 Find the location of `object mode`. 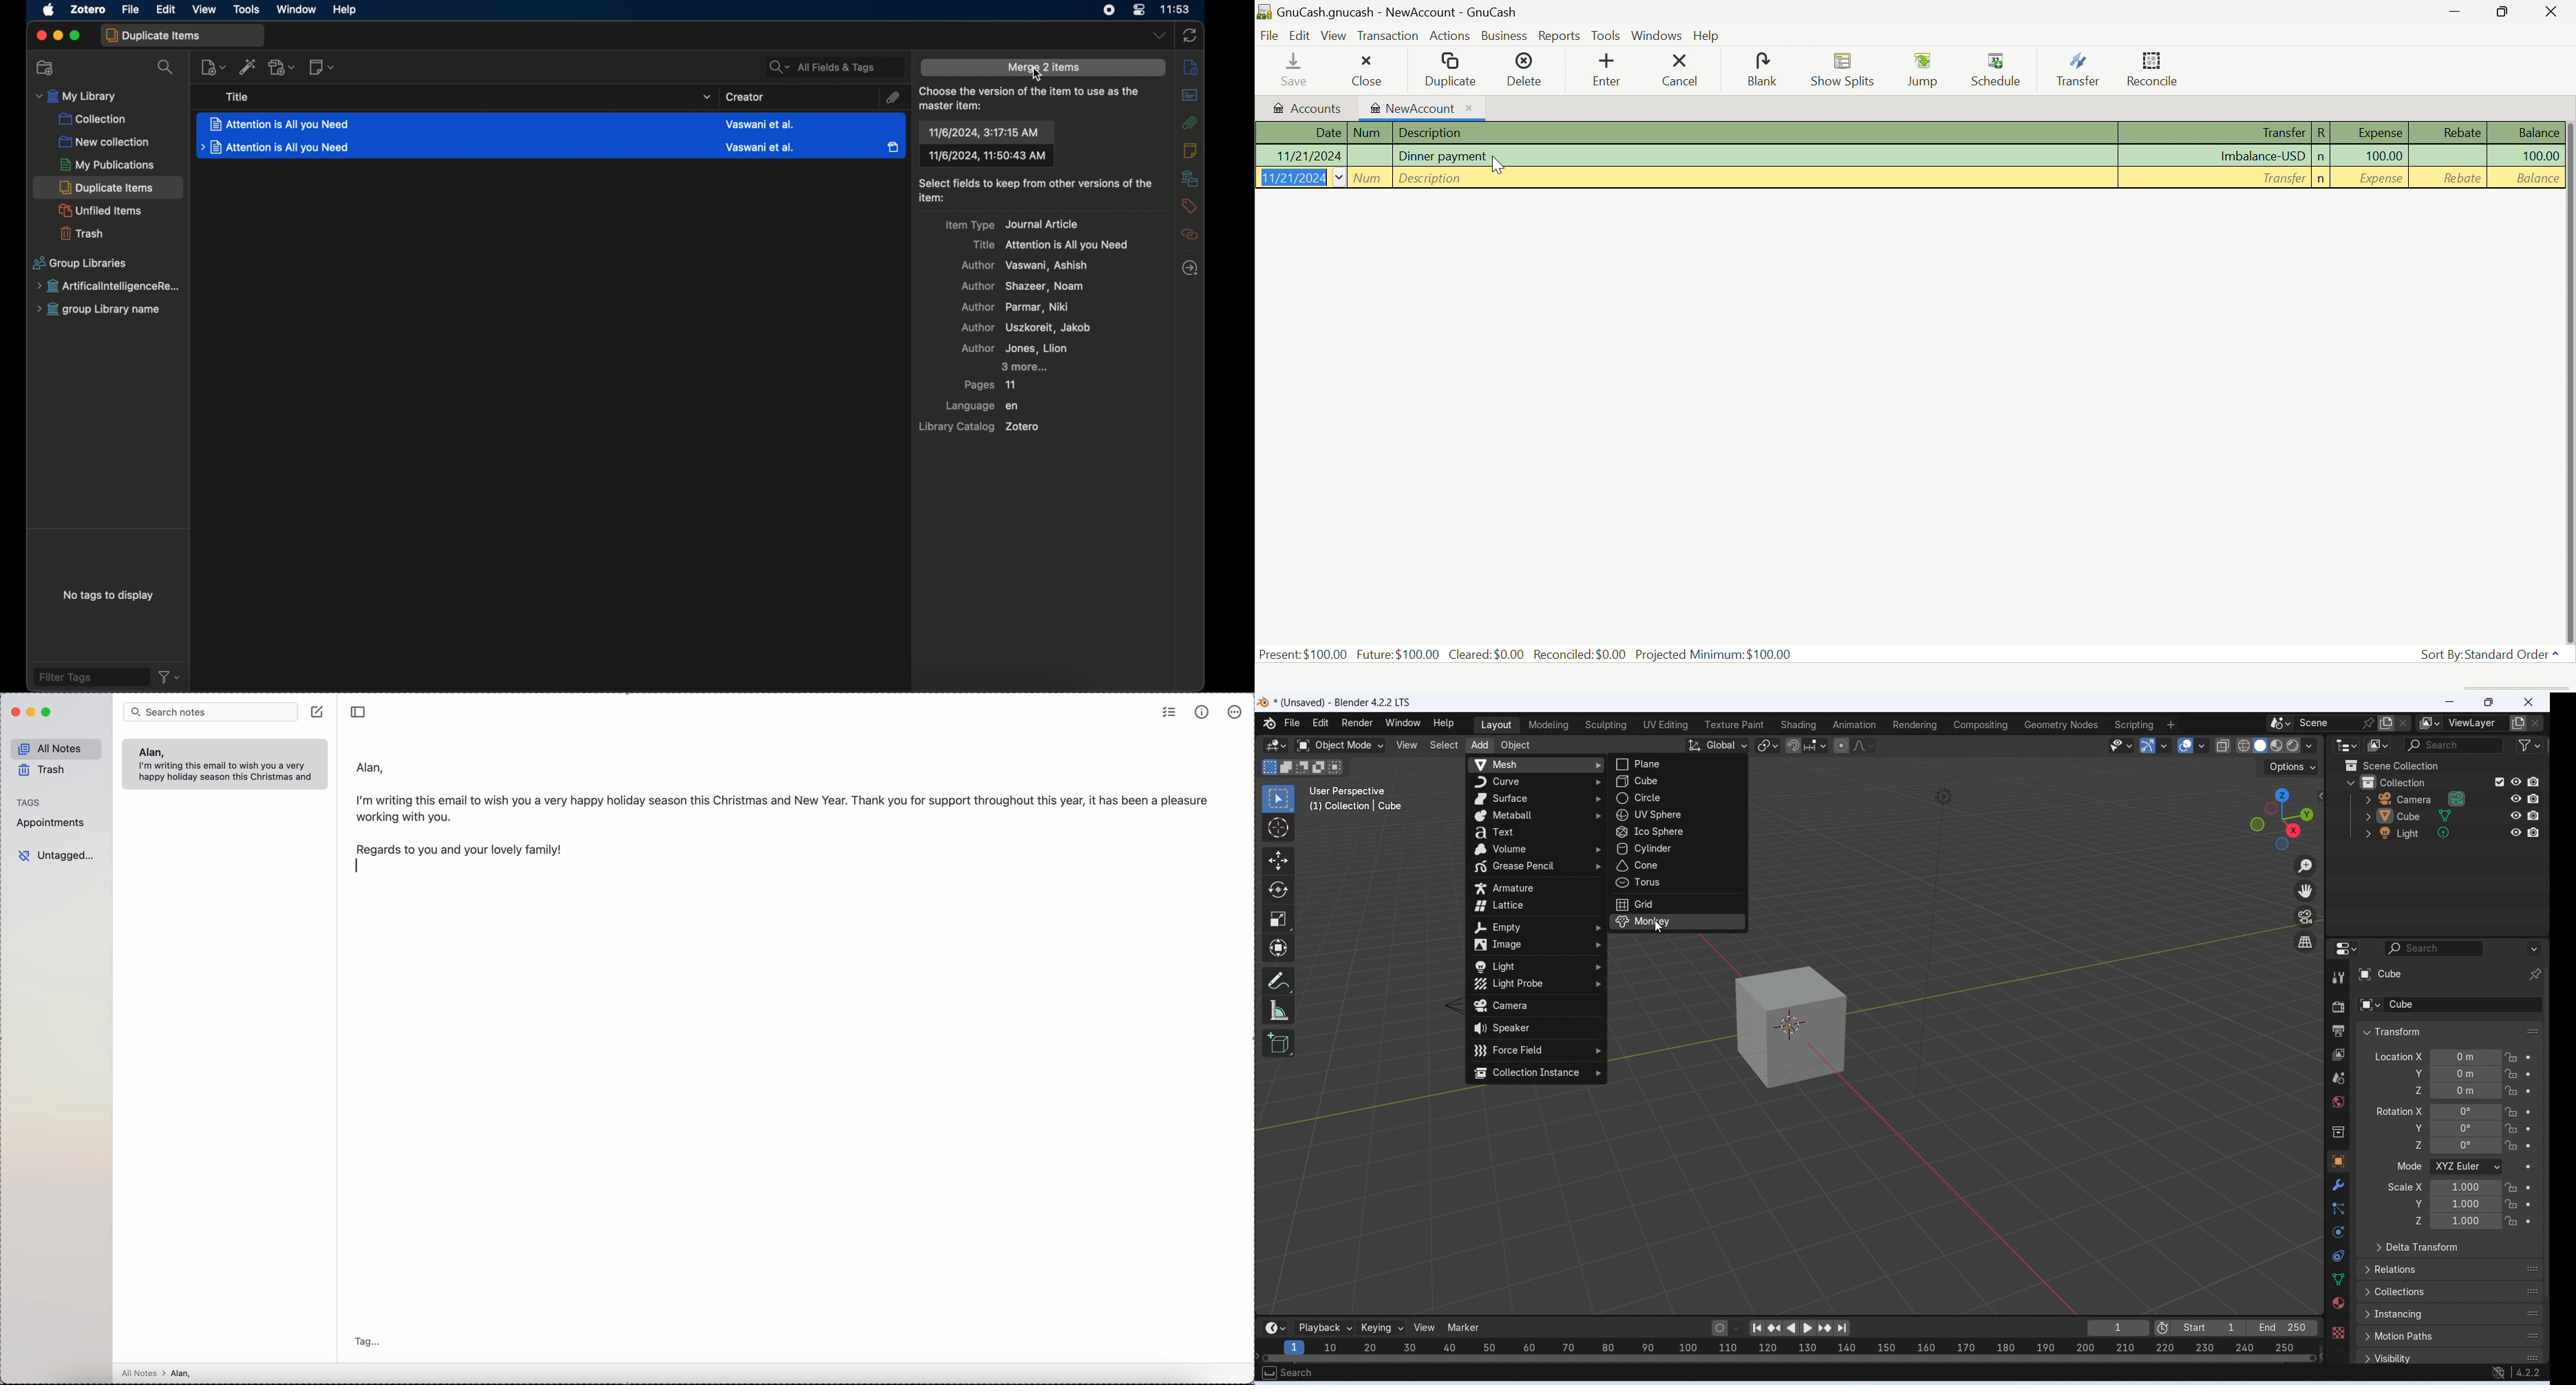

object mode is located at coordinates (1340, 746).